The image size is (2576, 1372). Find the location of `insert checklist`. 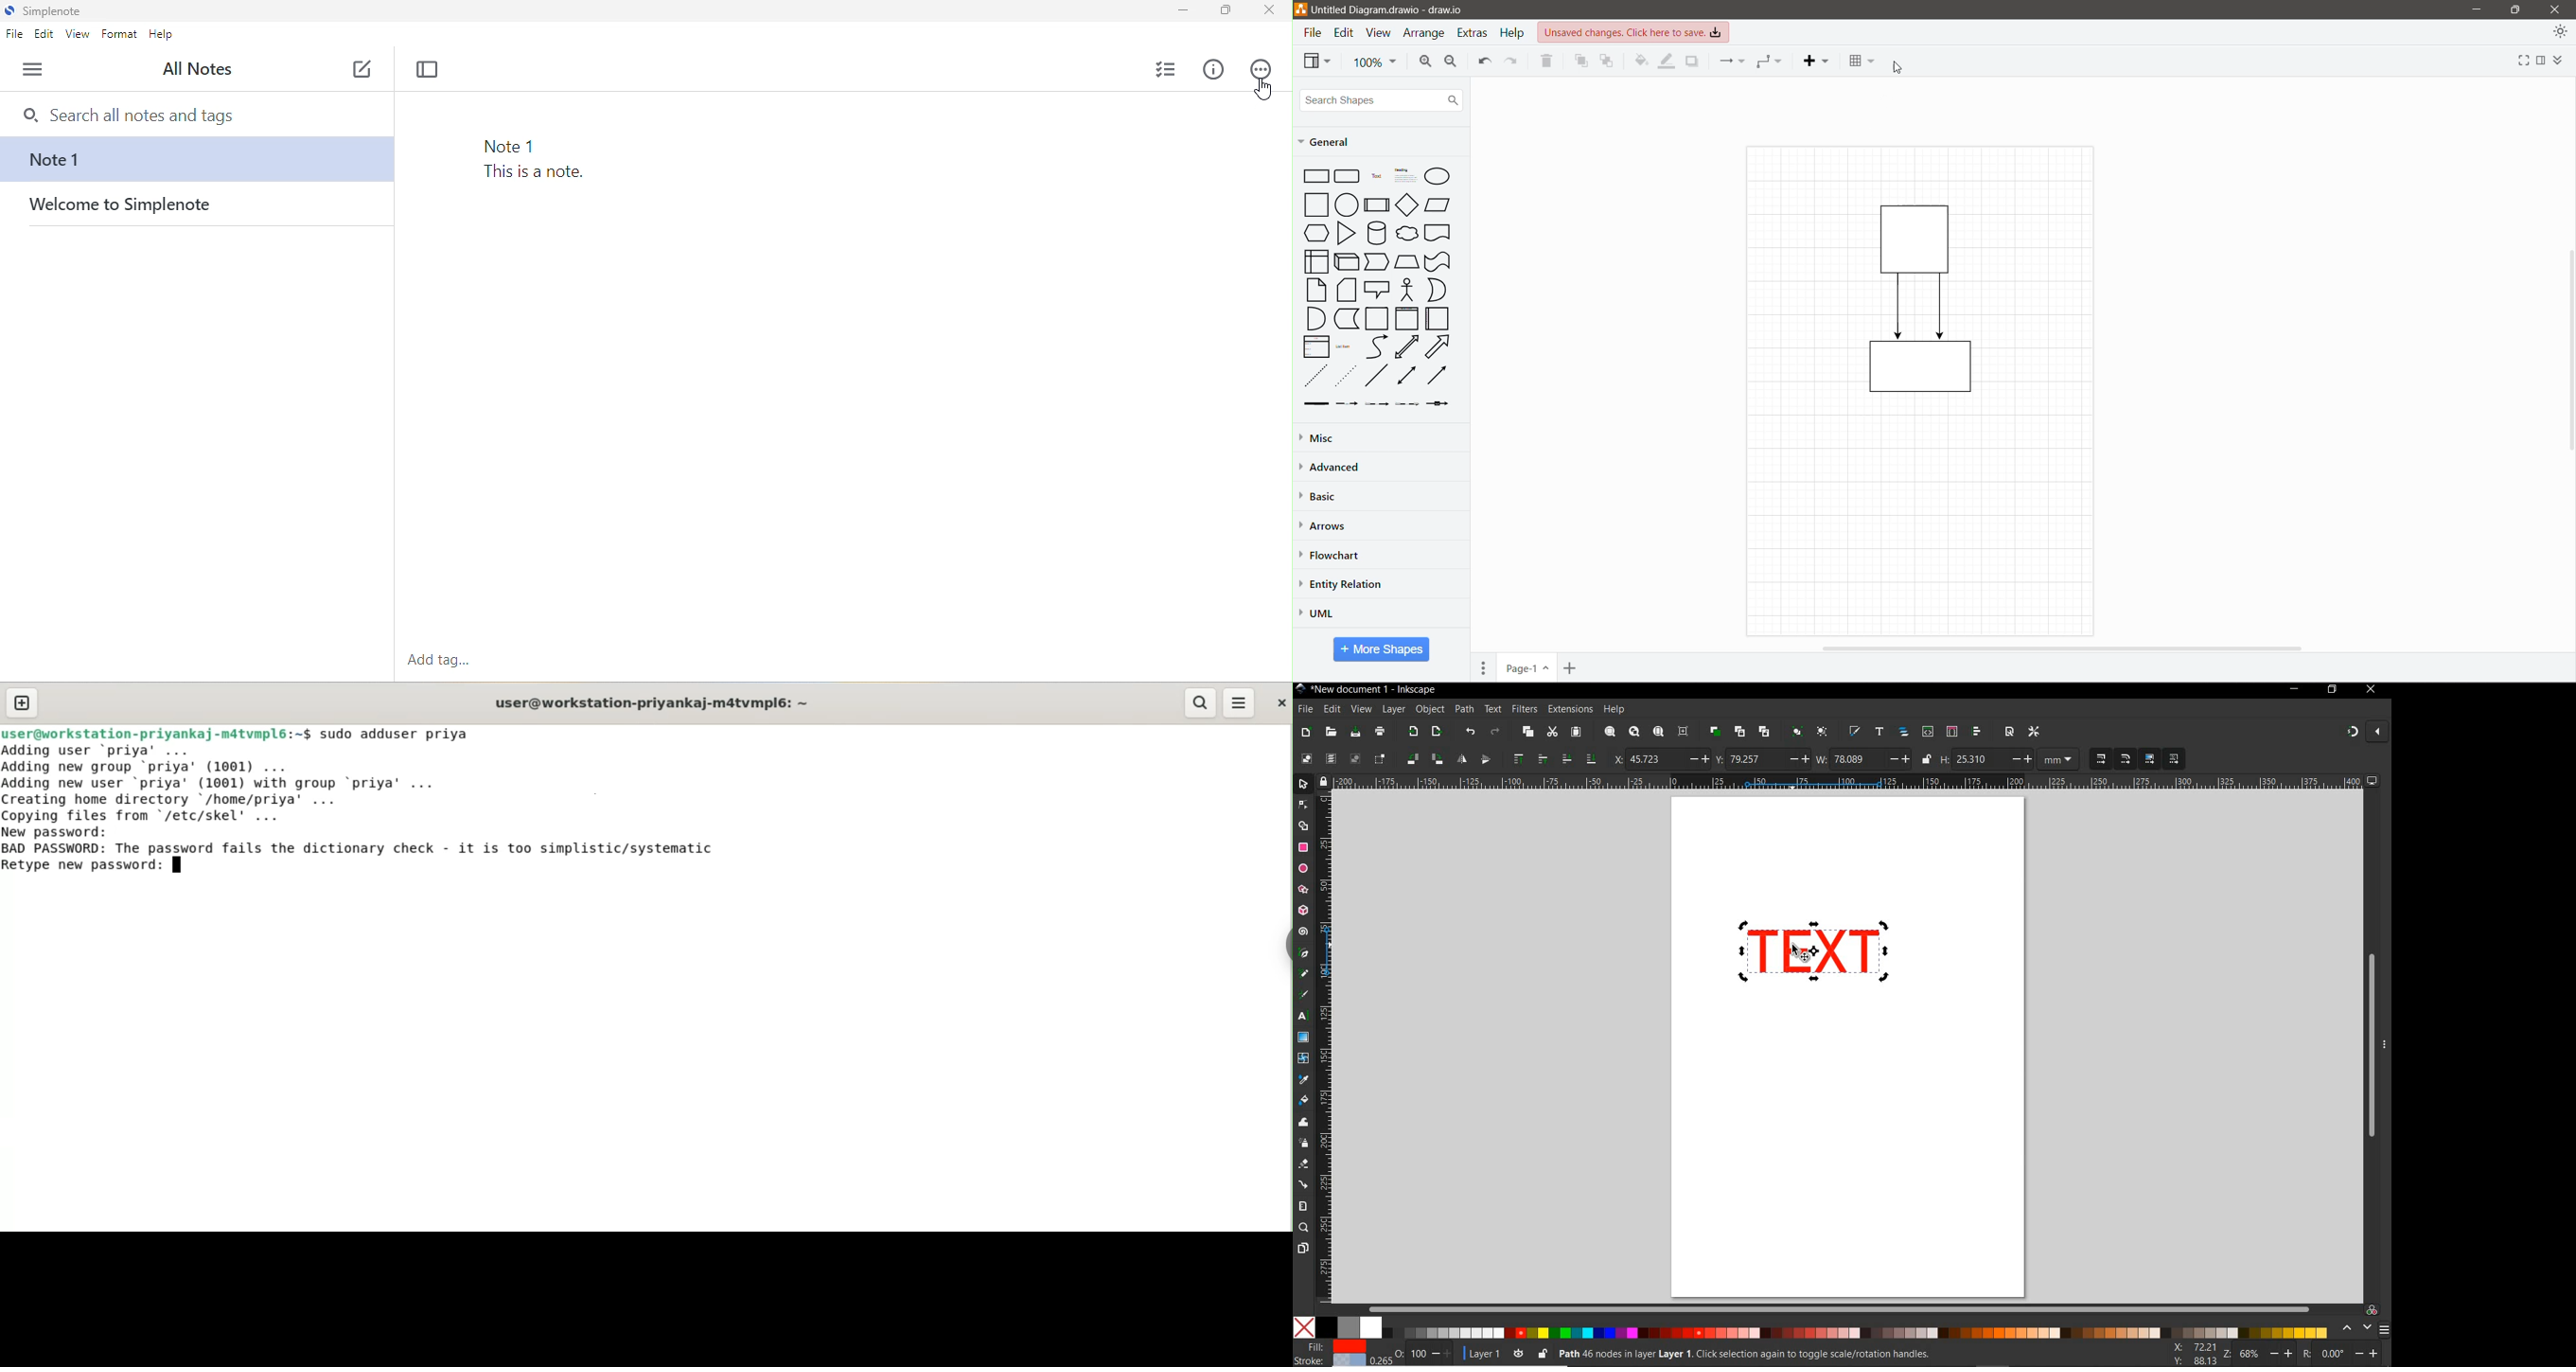

insert checklist is located at coordinates (1165, 68).